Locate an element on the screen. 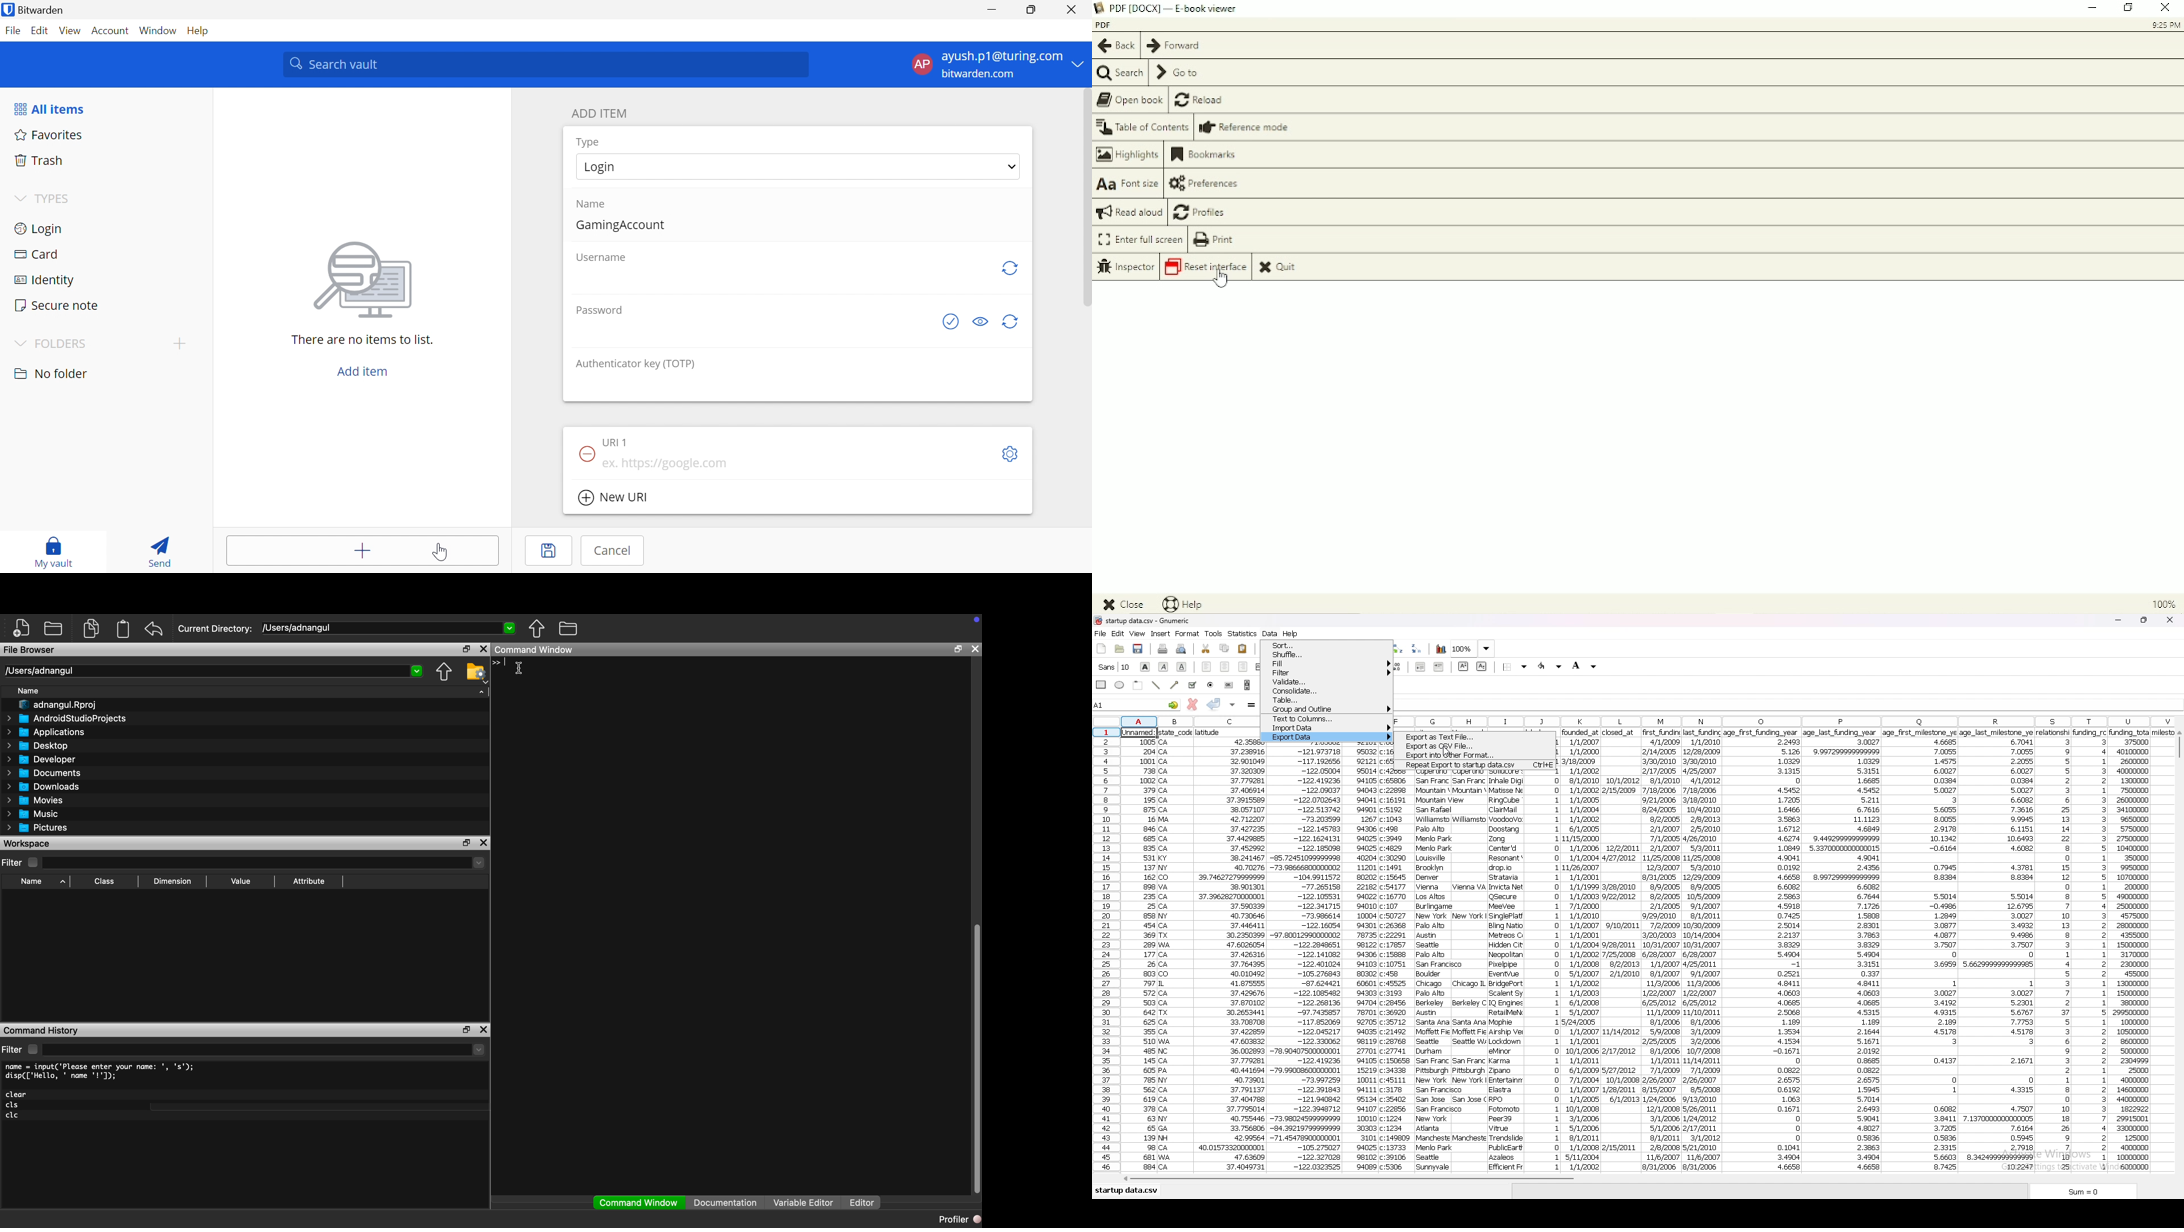  Command Window is located at coordinates (639, 1203).